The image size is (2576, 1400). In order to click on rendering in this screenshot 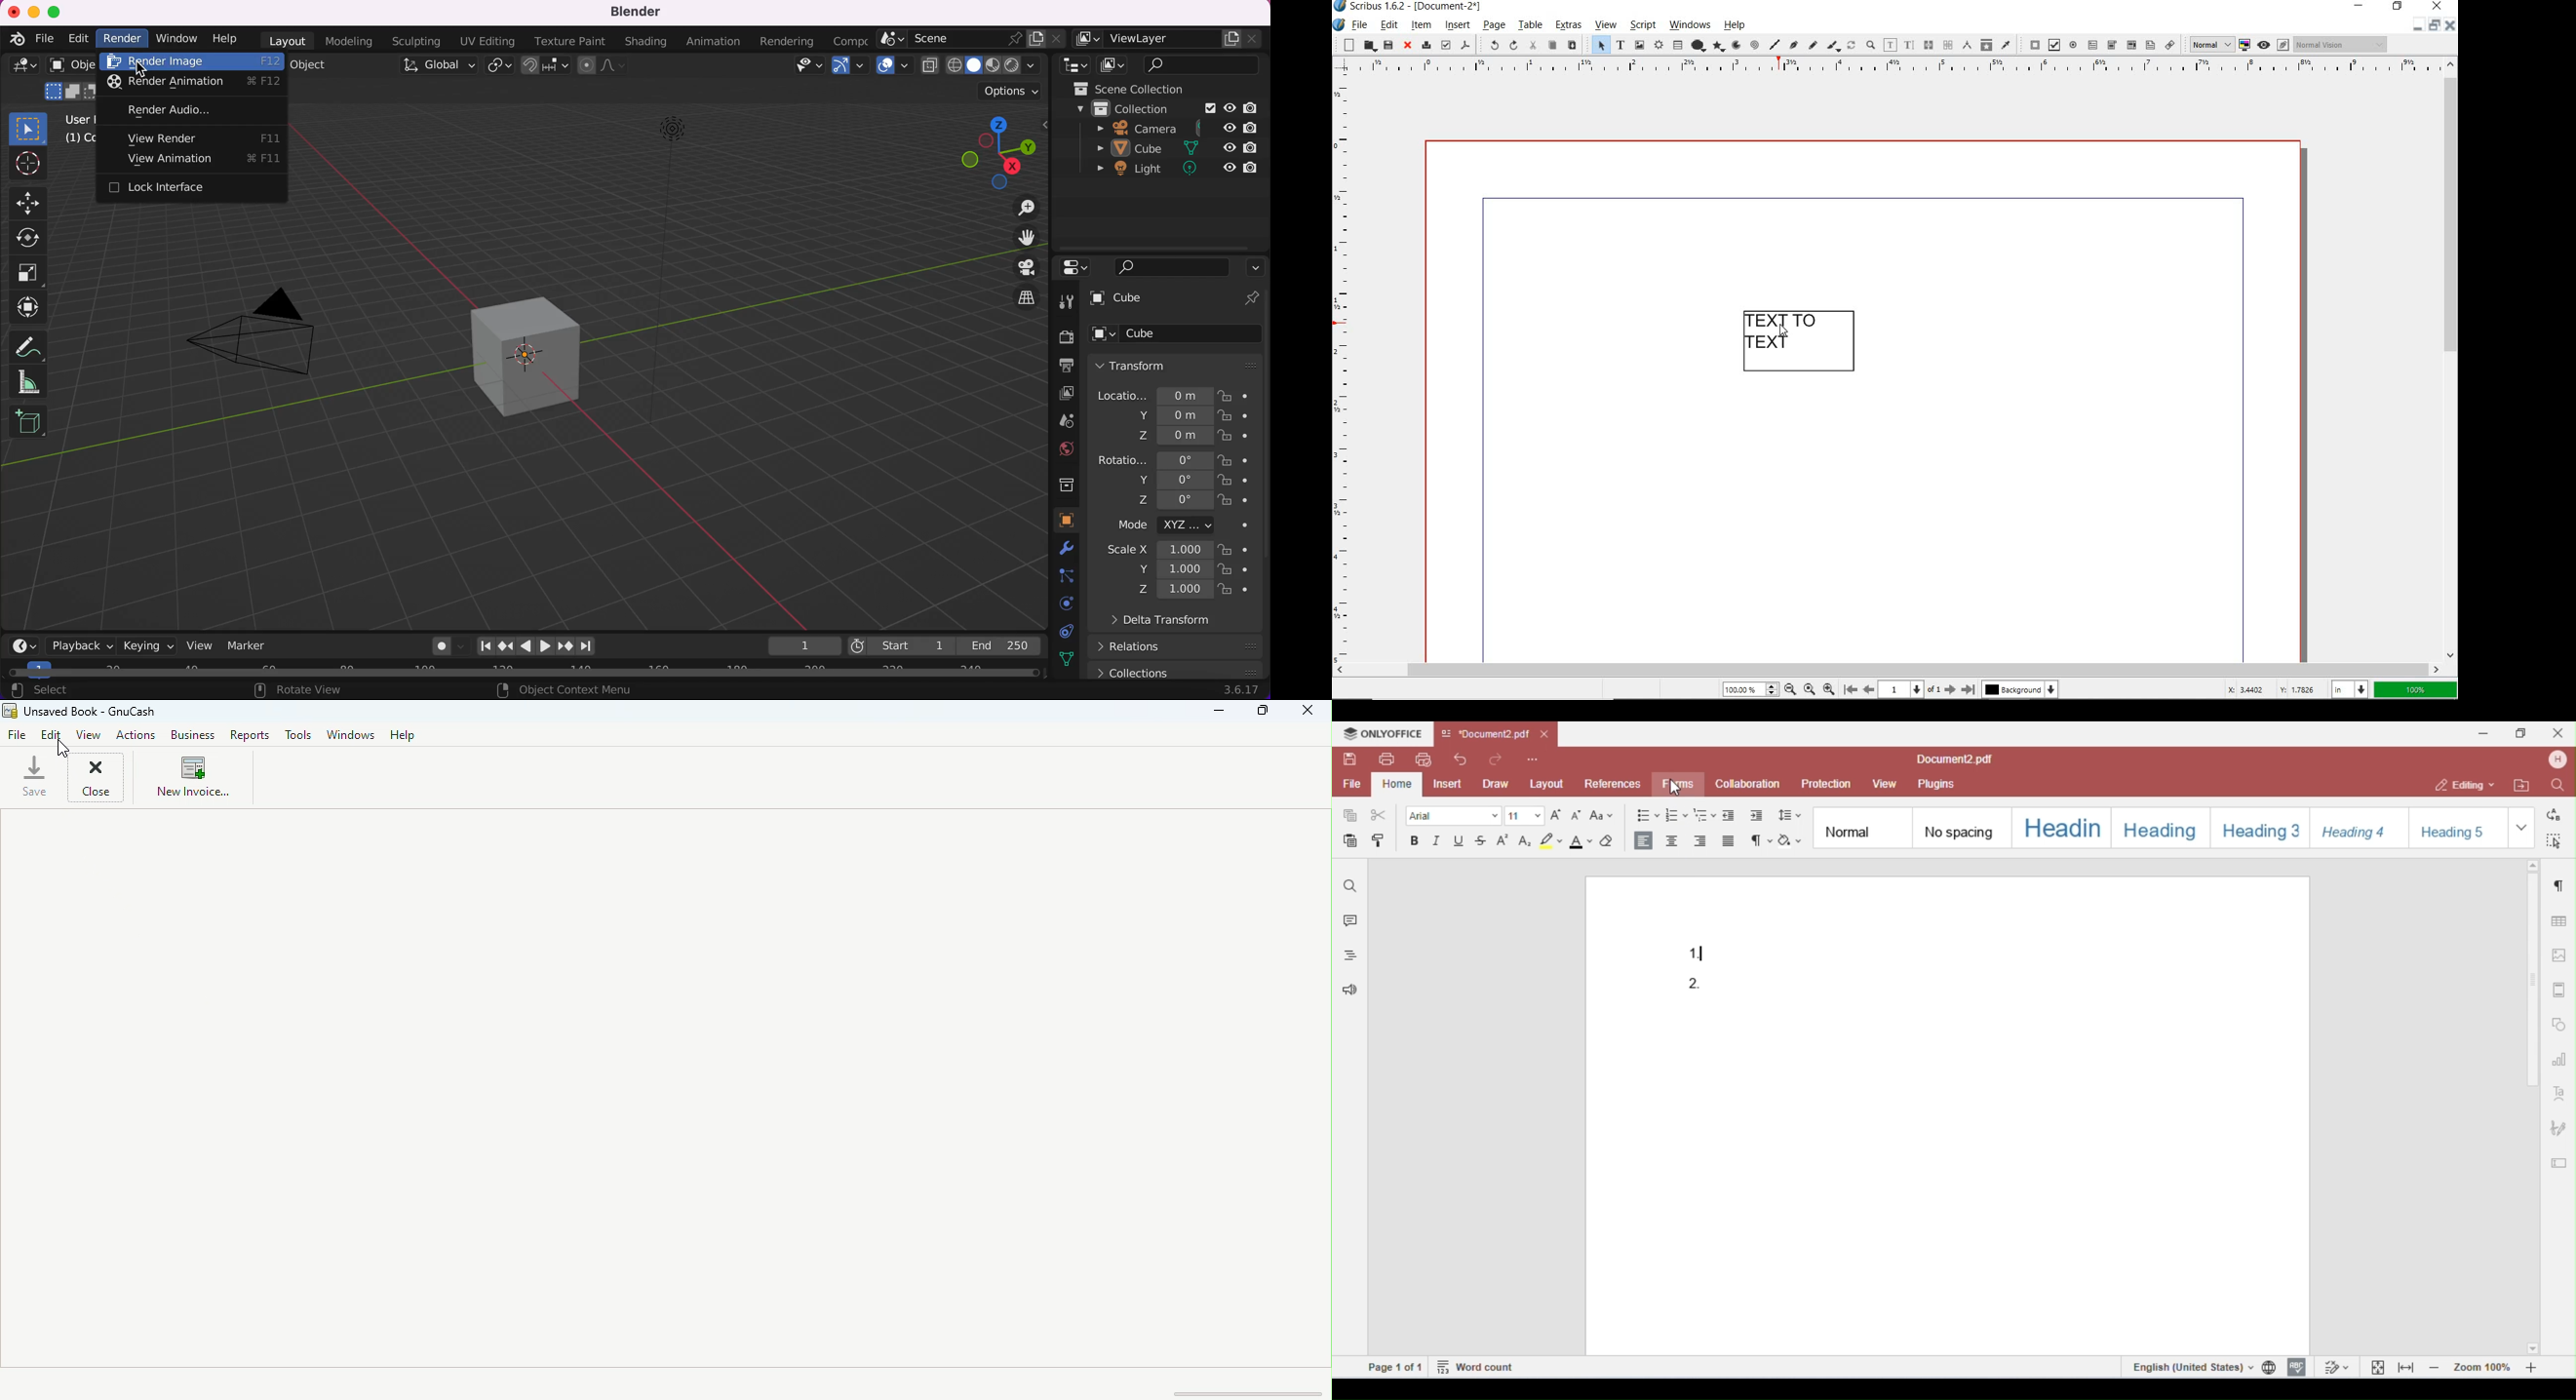, I will do `click(785, 42)`.